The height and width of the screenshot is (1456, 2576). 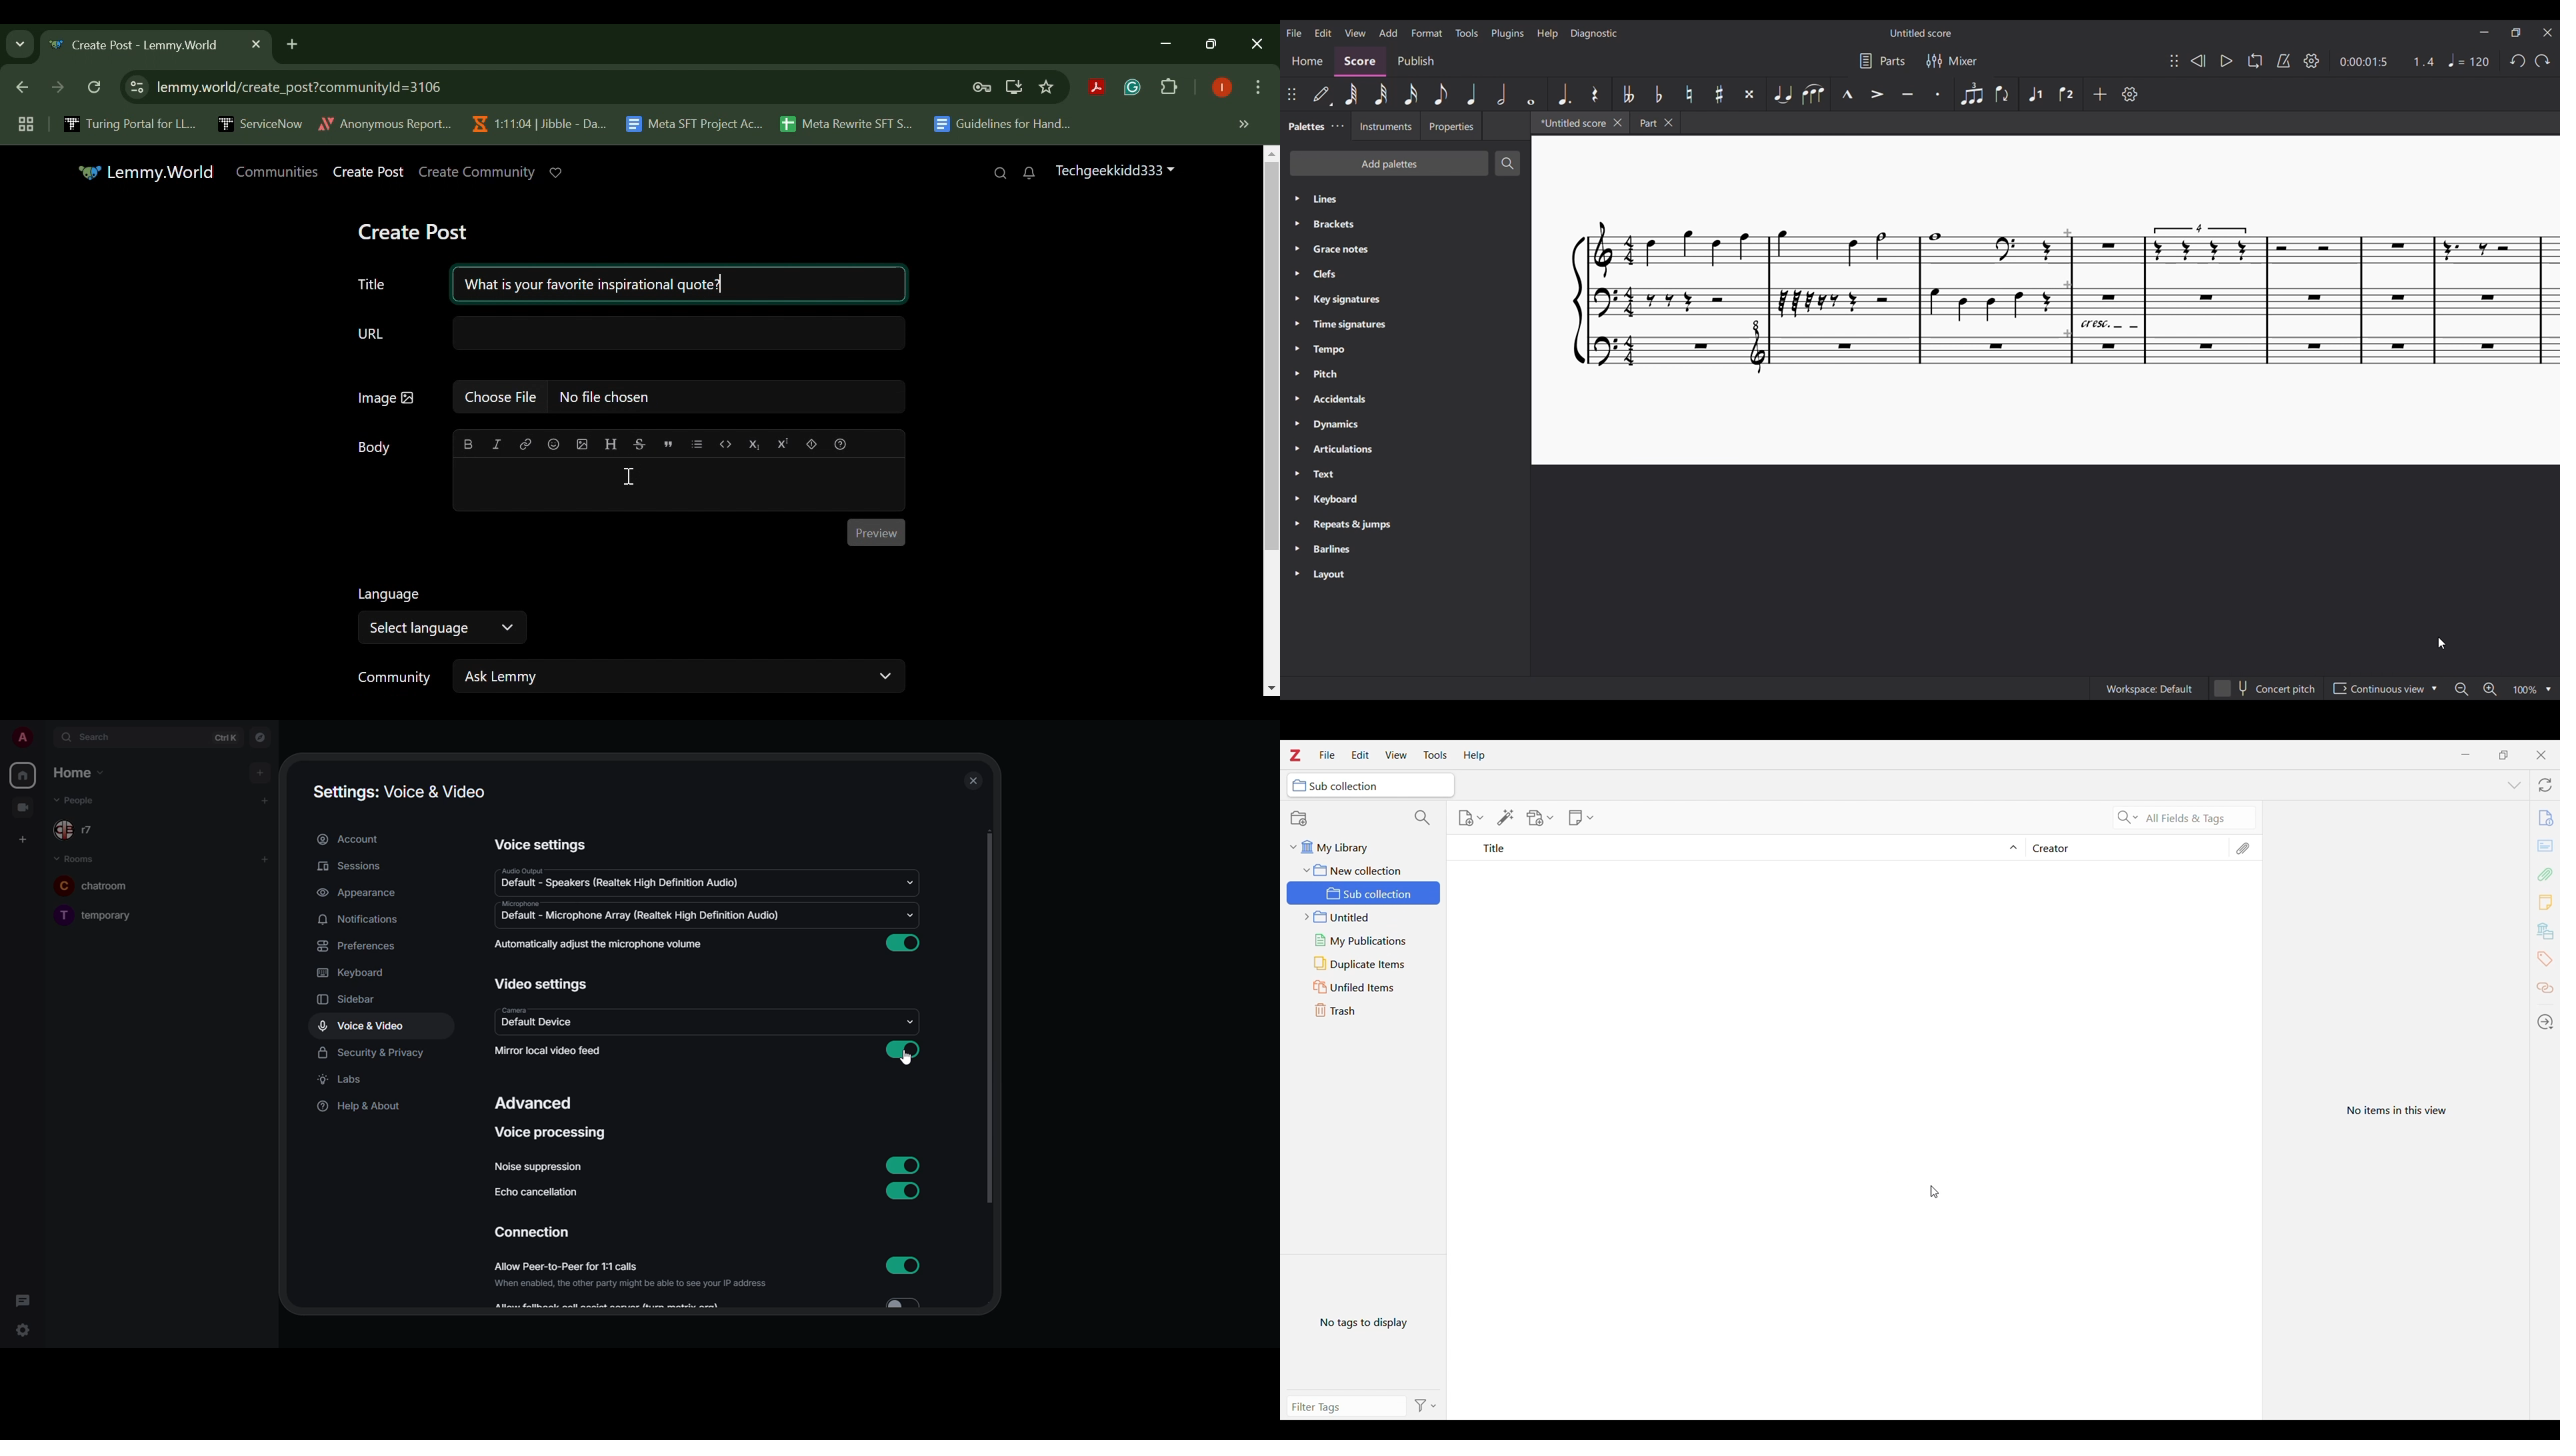 I want to click on Cursor on Post Body Textbox, so click(x=628, y=478).